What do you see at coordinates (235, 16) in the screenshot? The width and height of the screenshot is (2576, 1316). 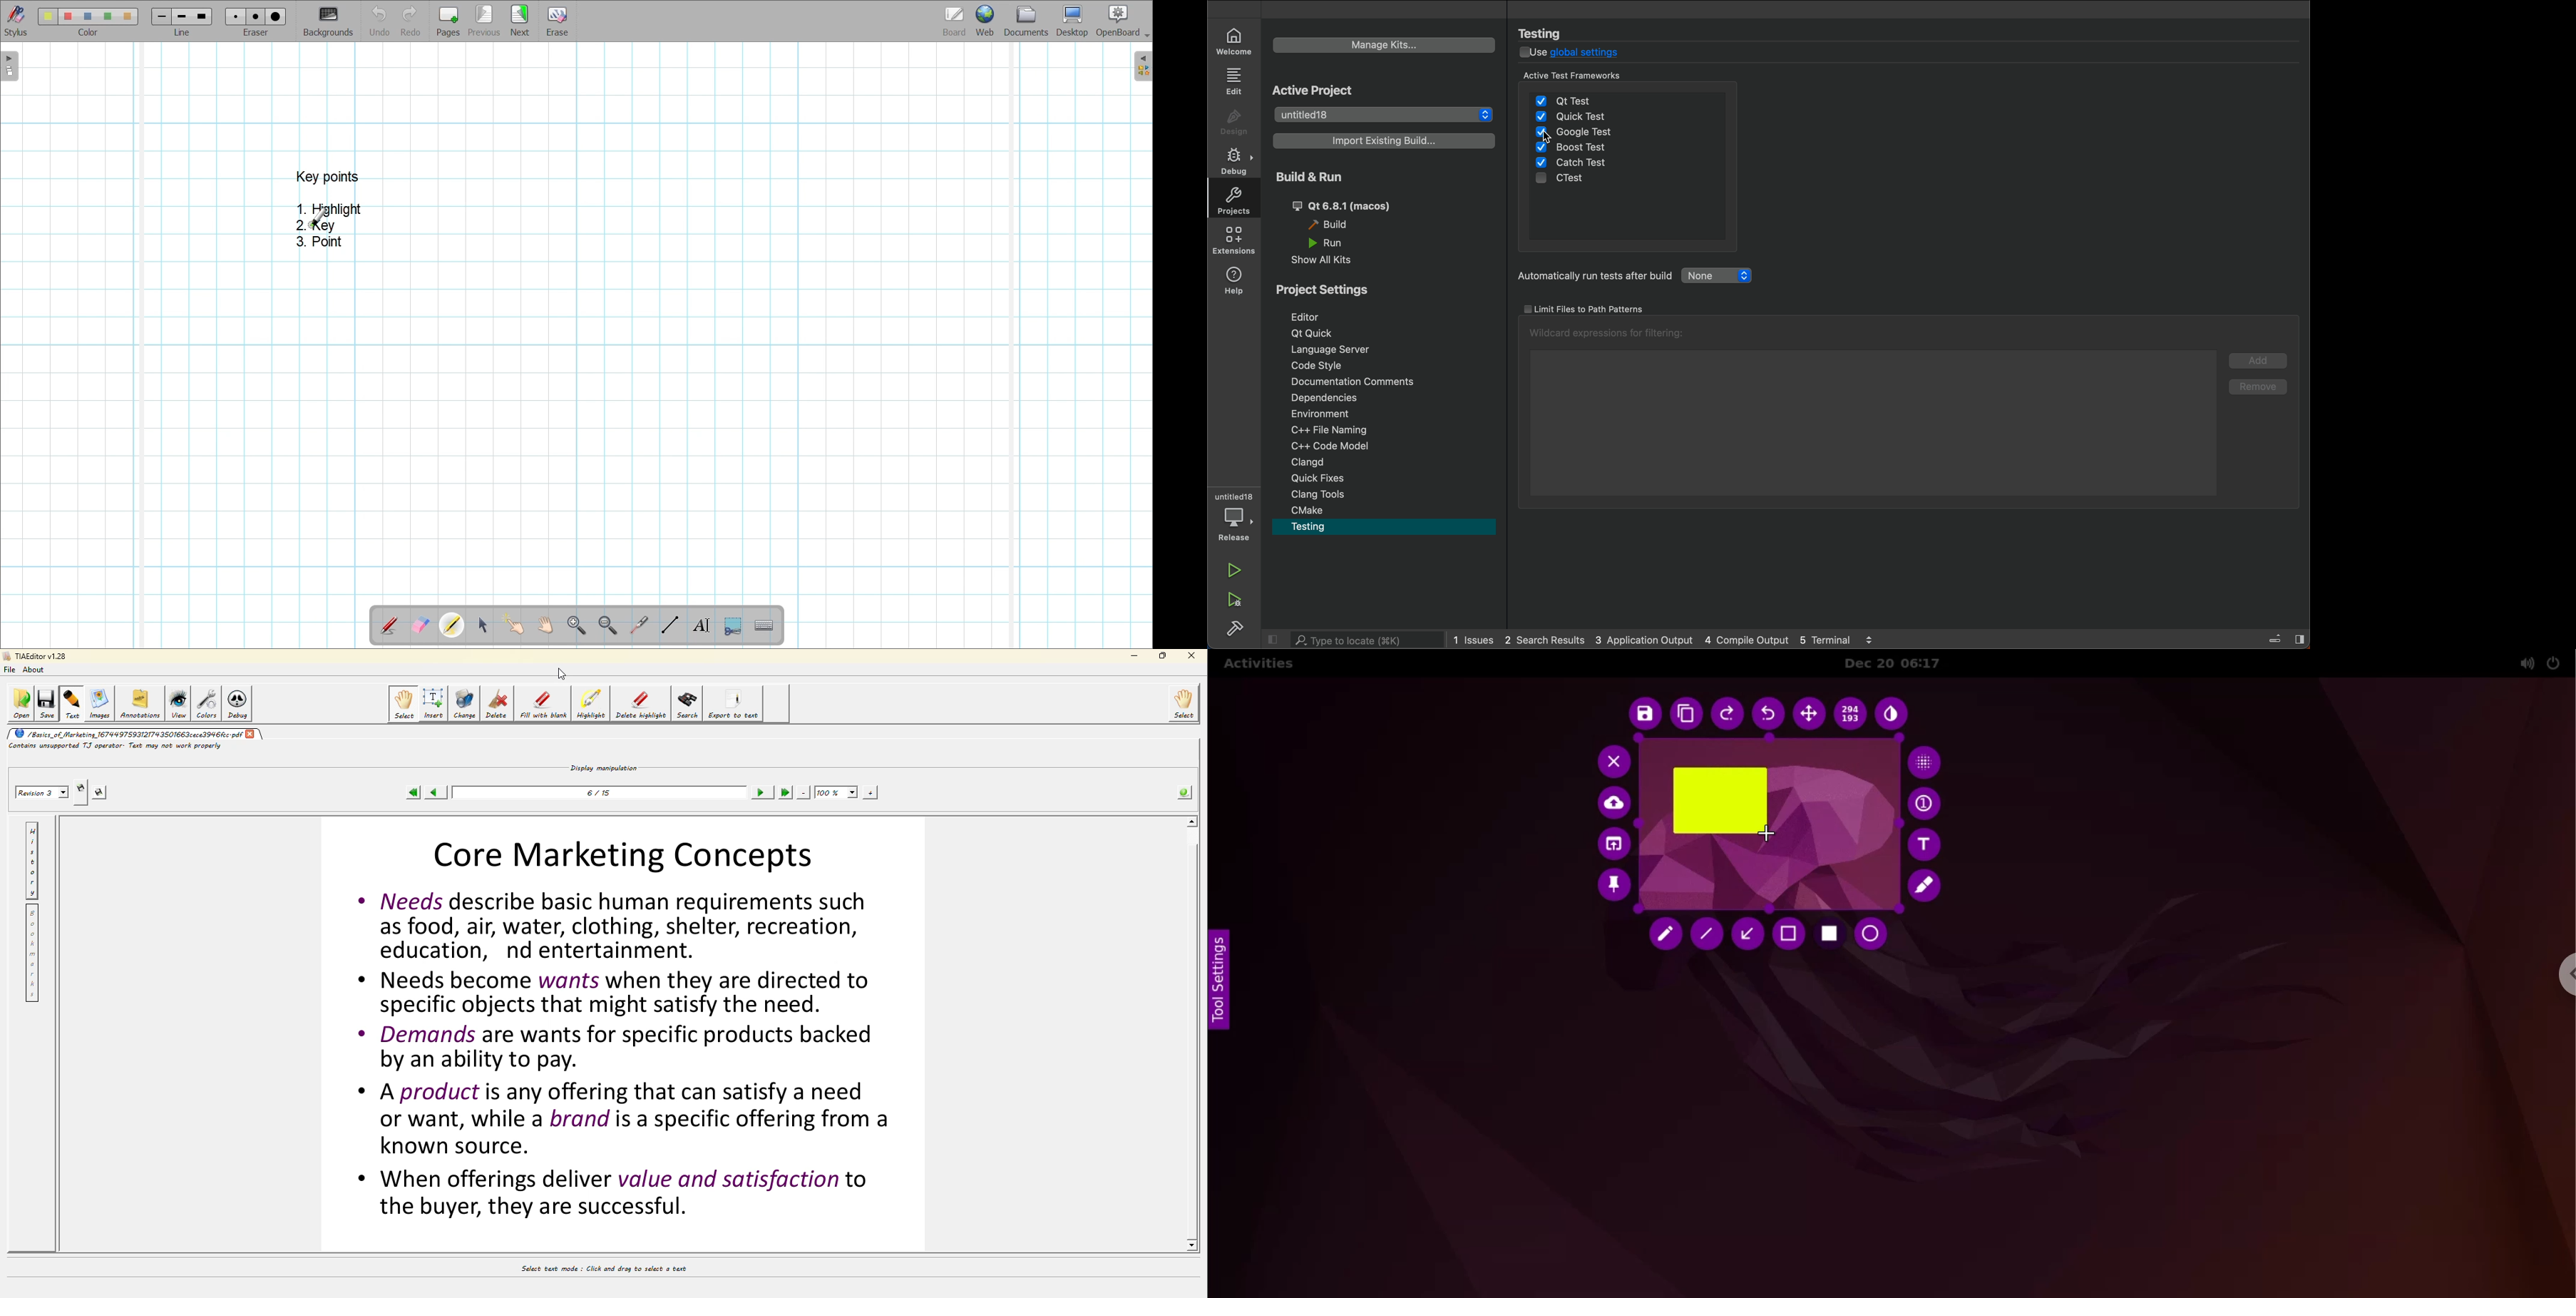 I see `Eraser 1` at bounding box center [235, 16].